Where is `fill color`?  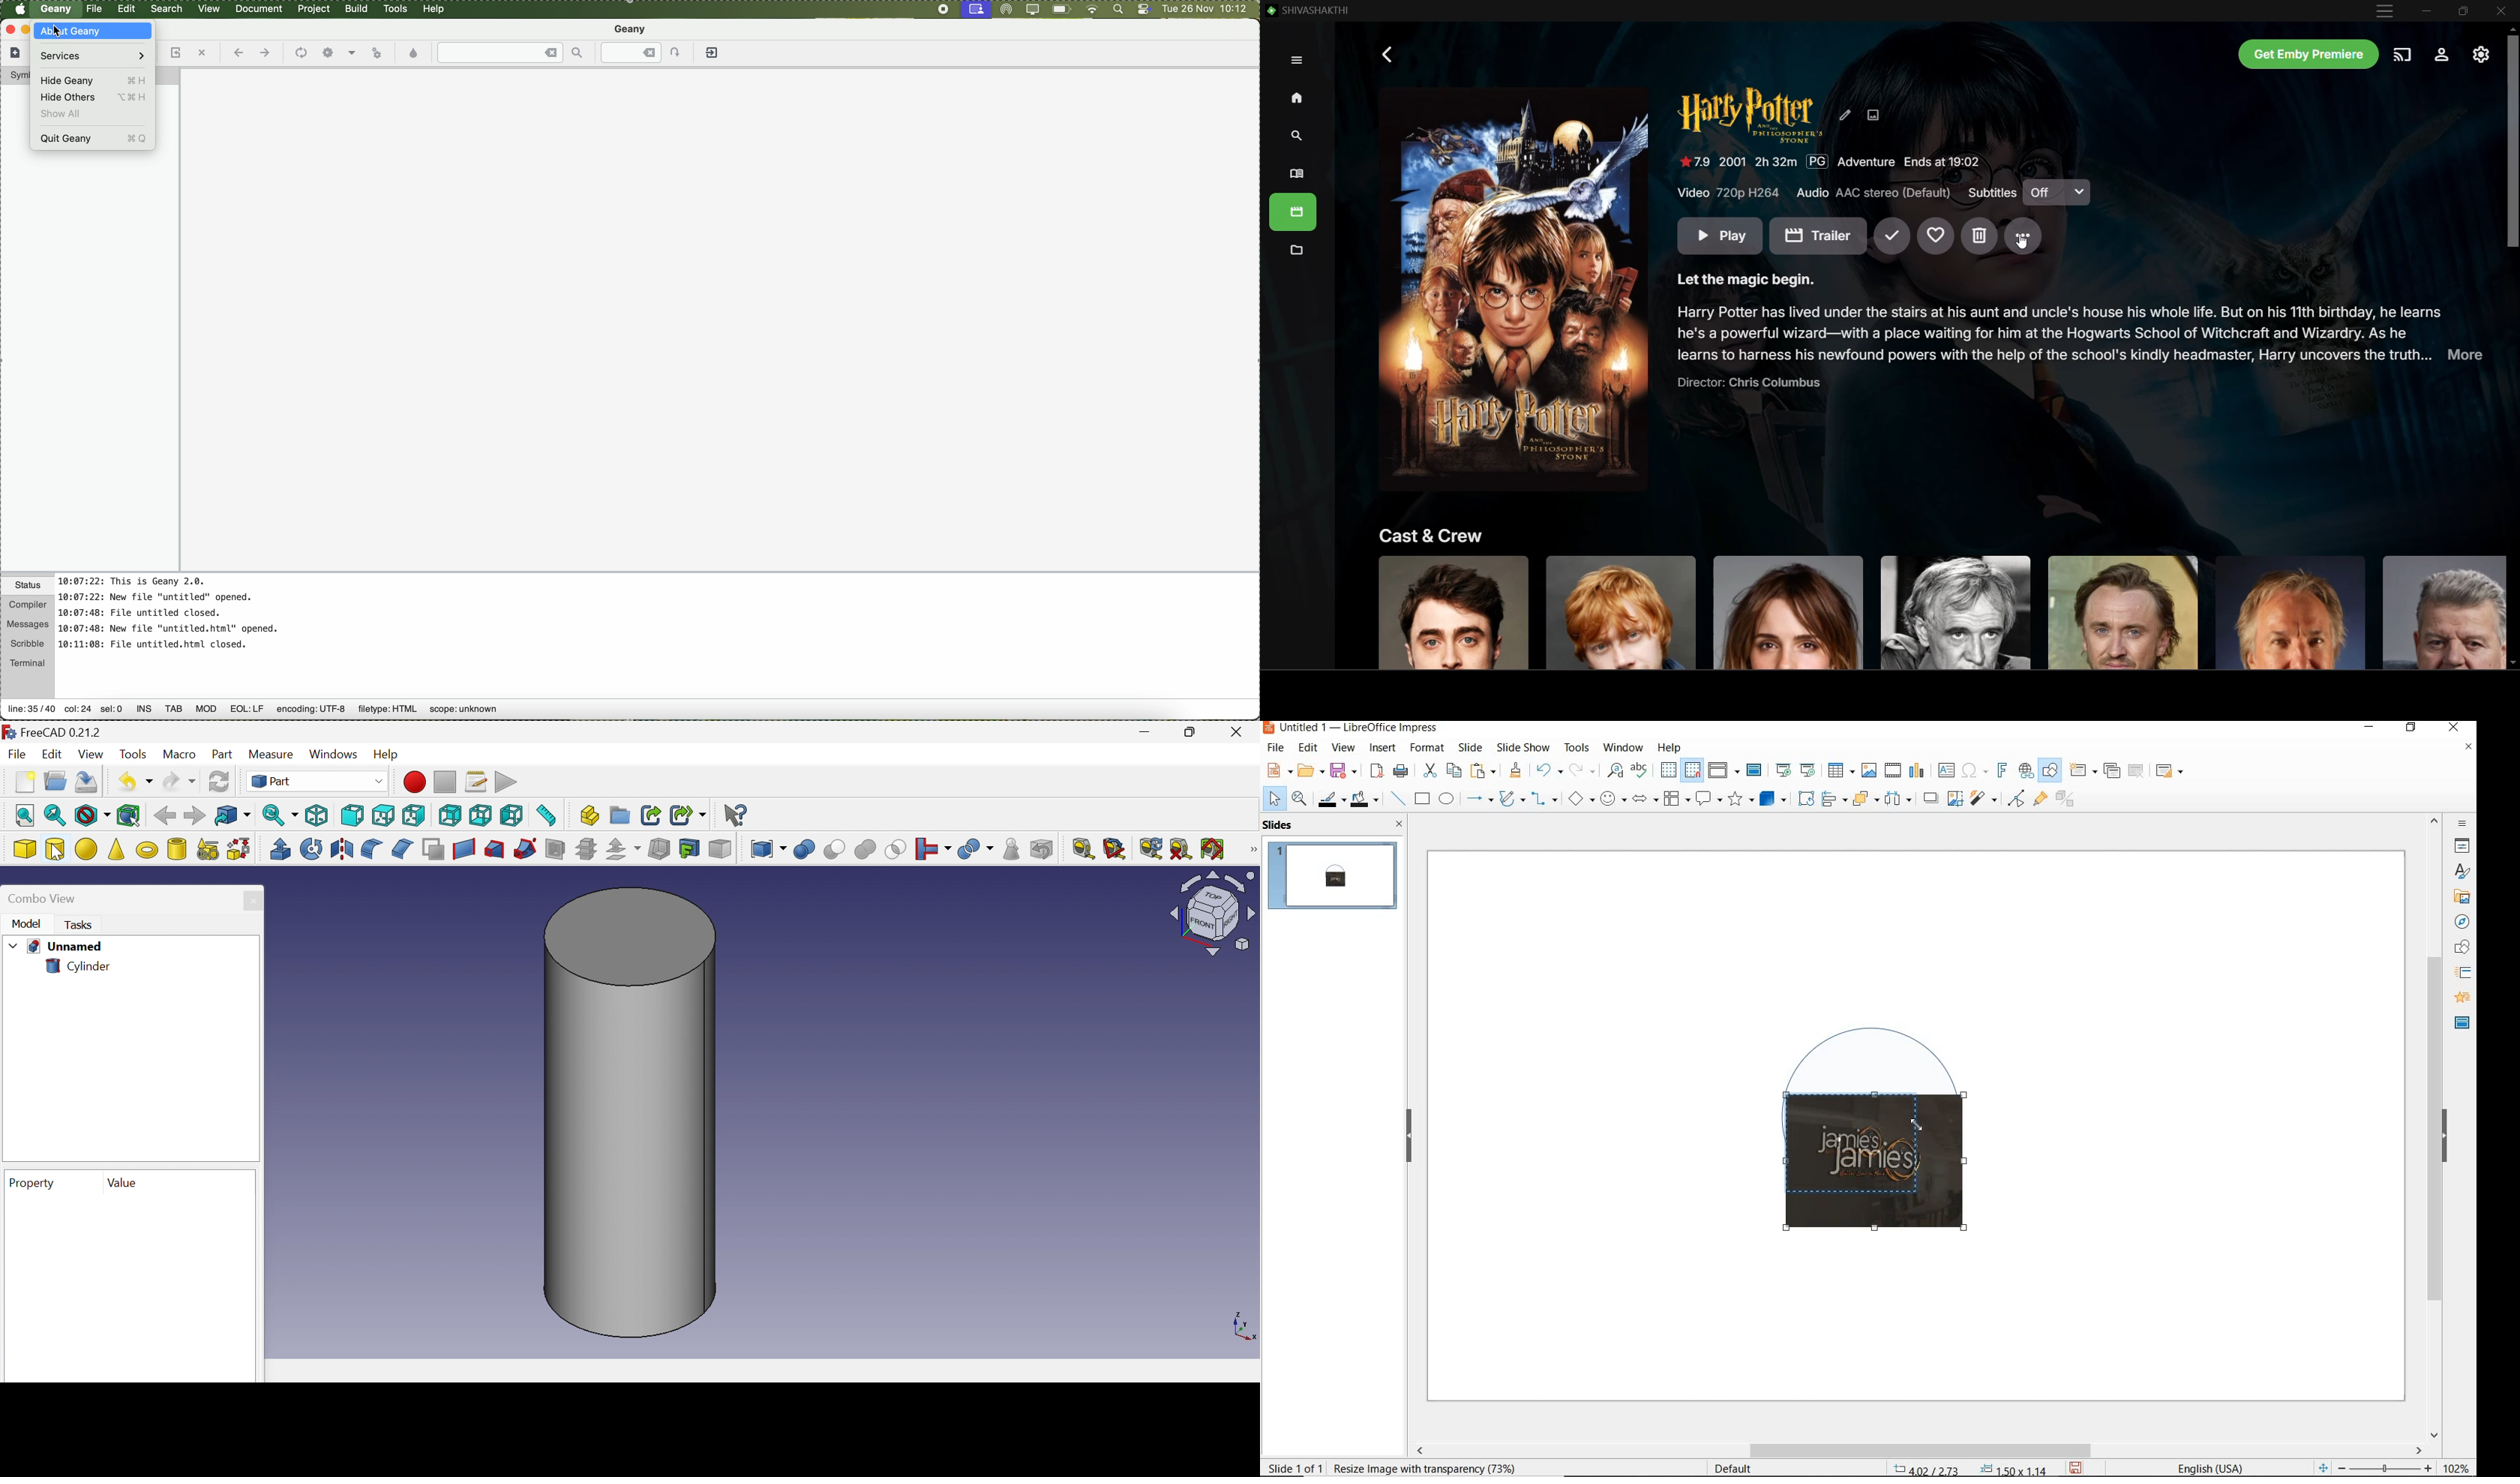
fill color is located at coordinates (1366, 800).